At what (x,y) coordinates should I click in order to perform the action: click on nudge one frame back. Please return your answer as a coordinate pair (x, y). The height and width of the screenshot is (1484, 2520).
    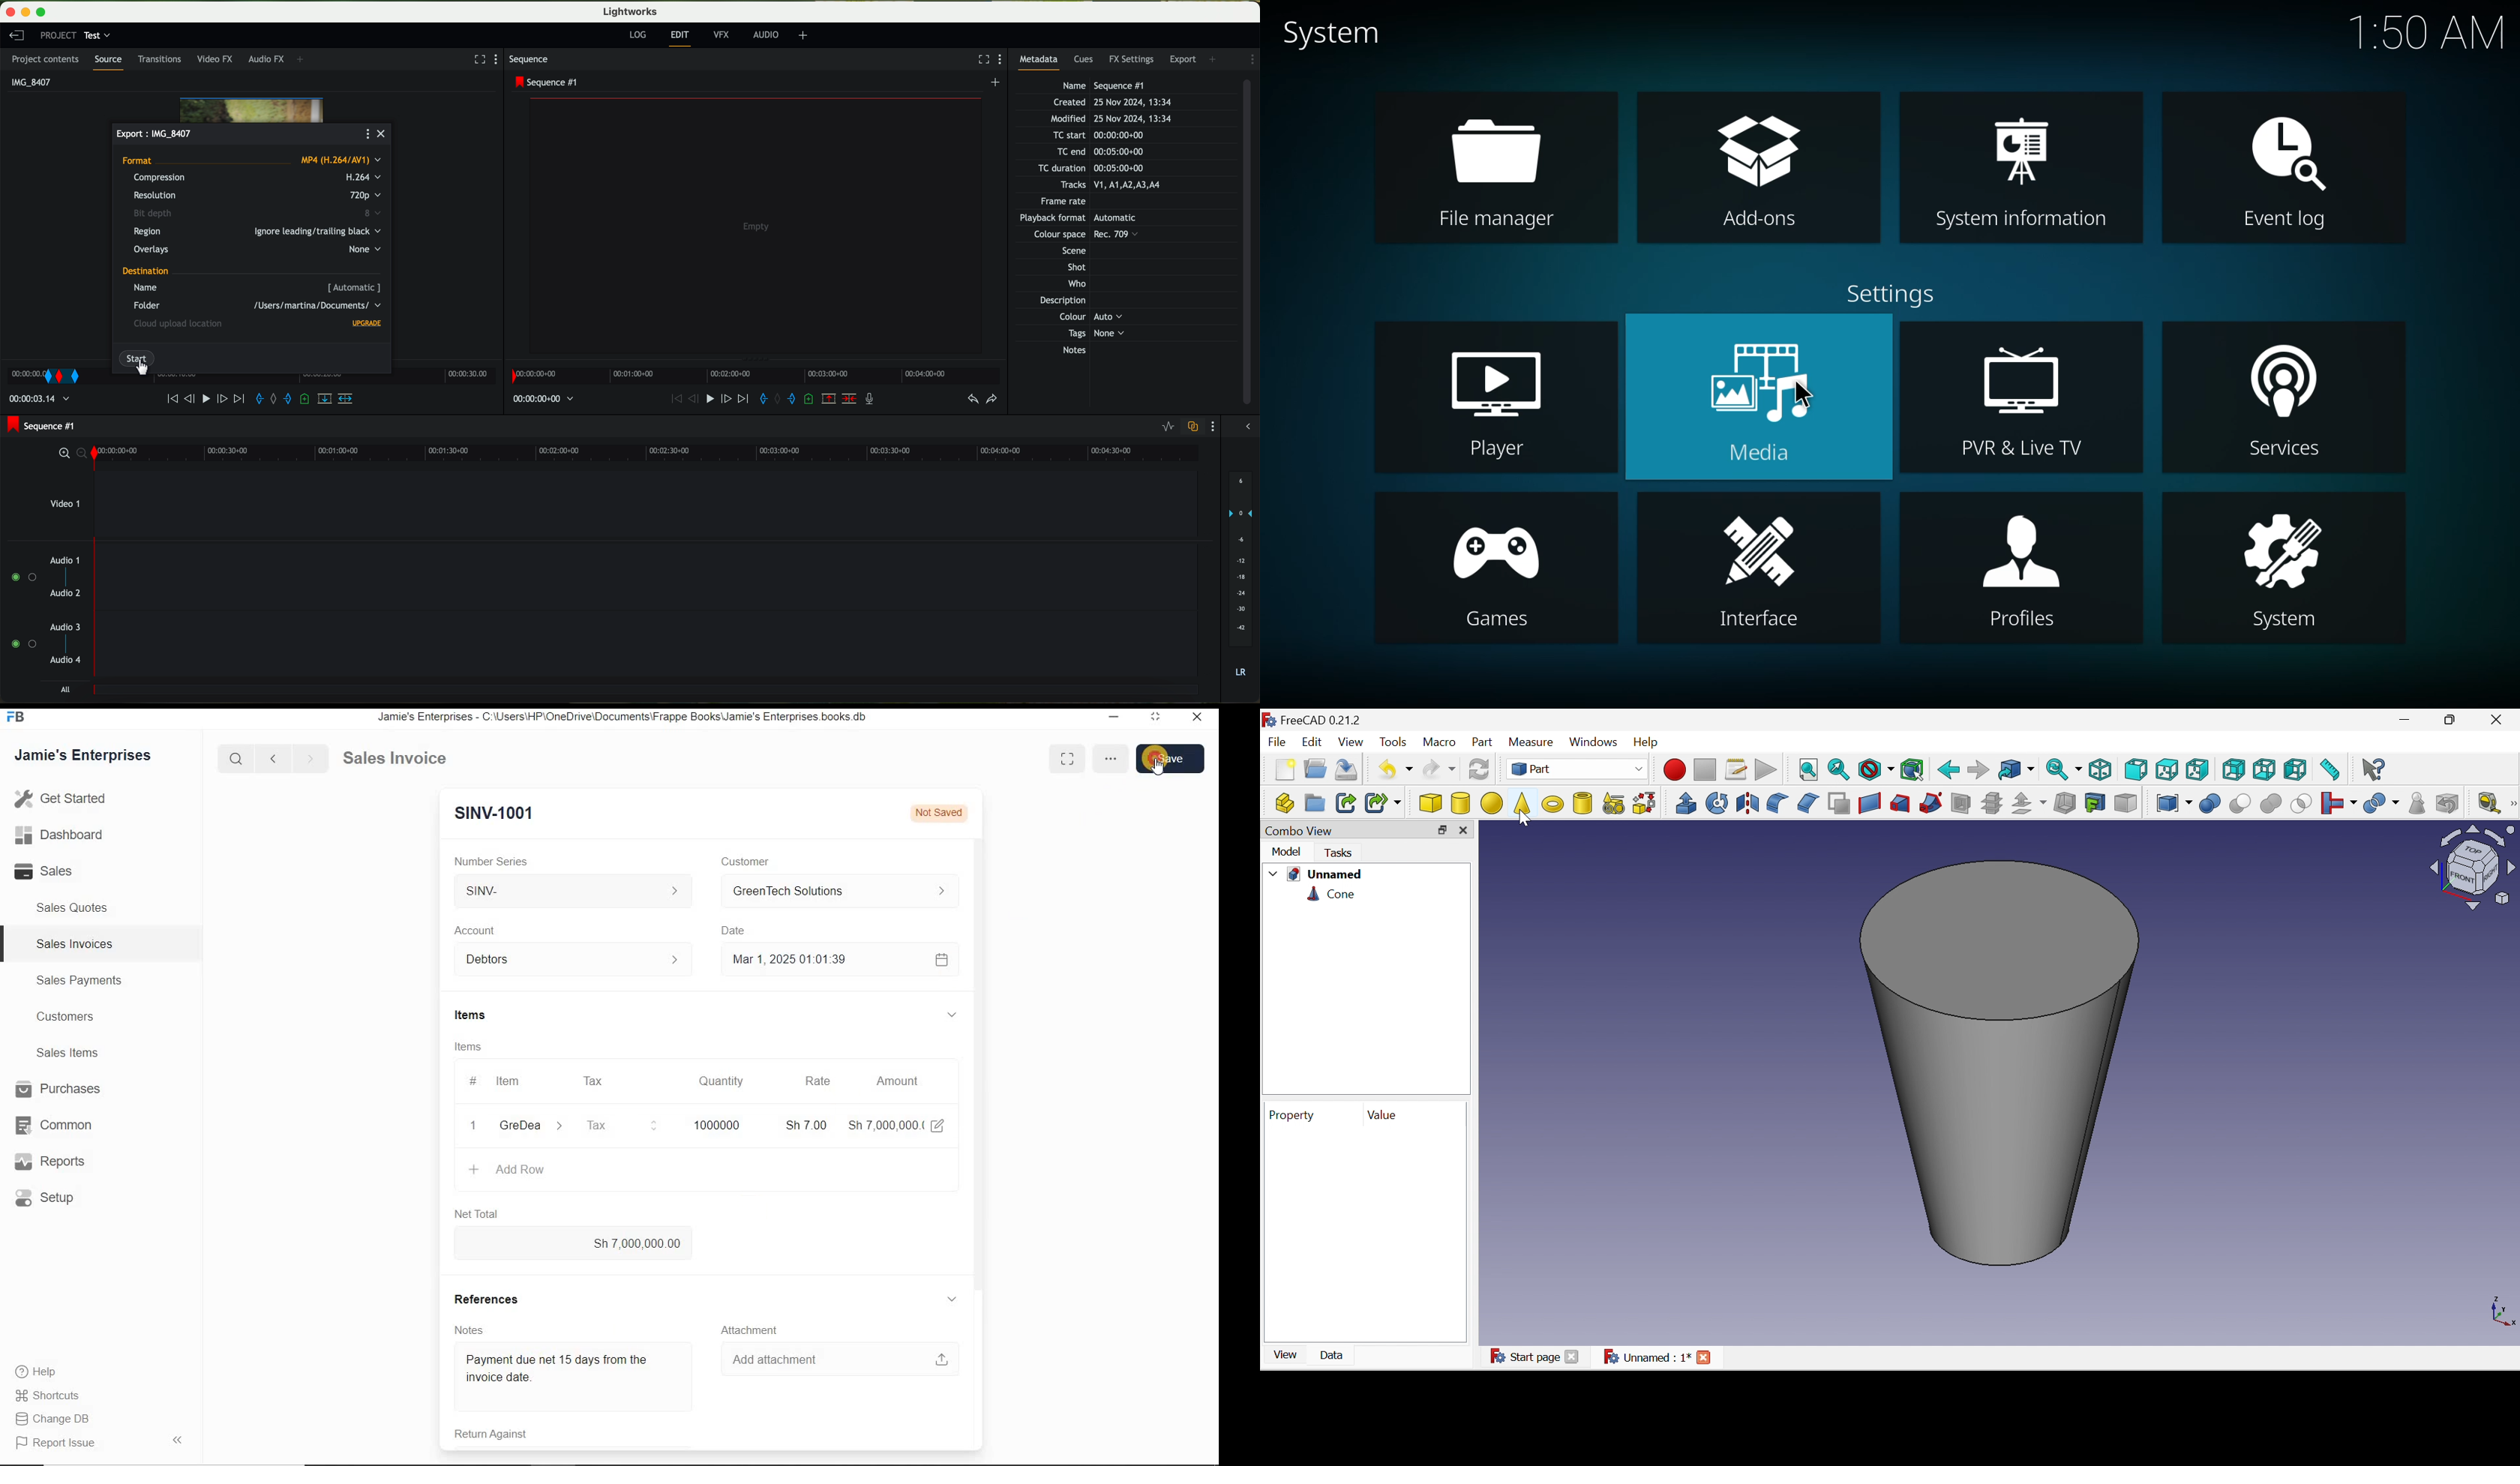
    Looking at the image, I should click on (687, 402).